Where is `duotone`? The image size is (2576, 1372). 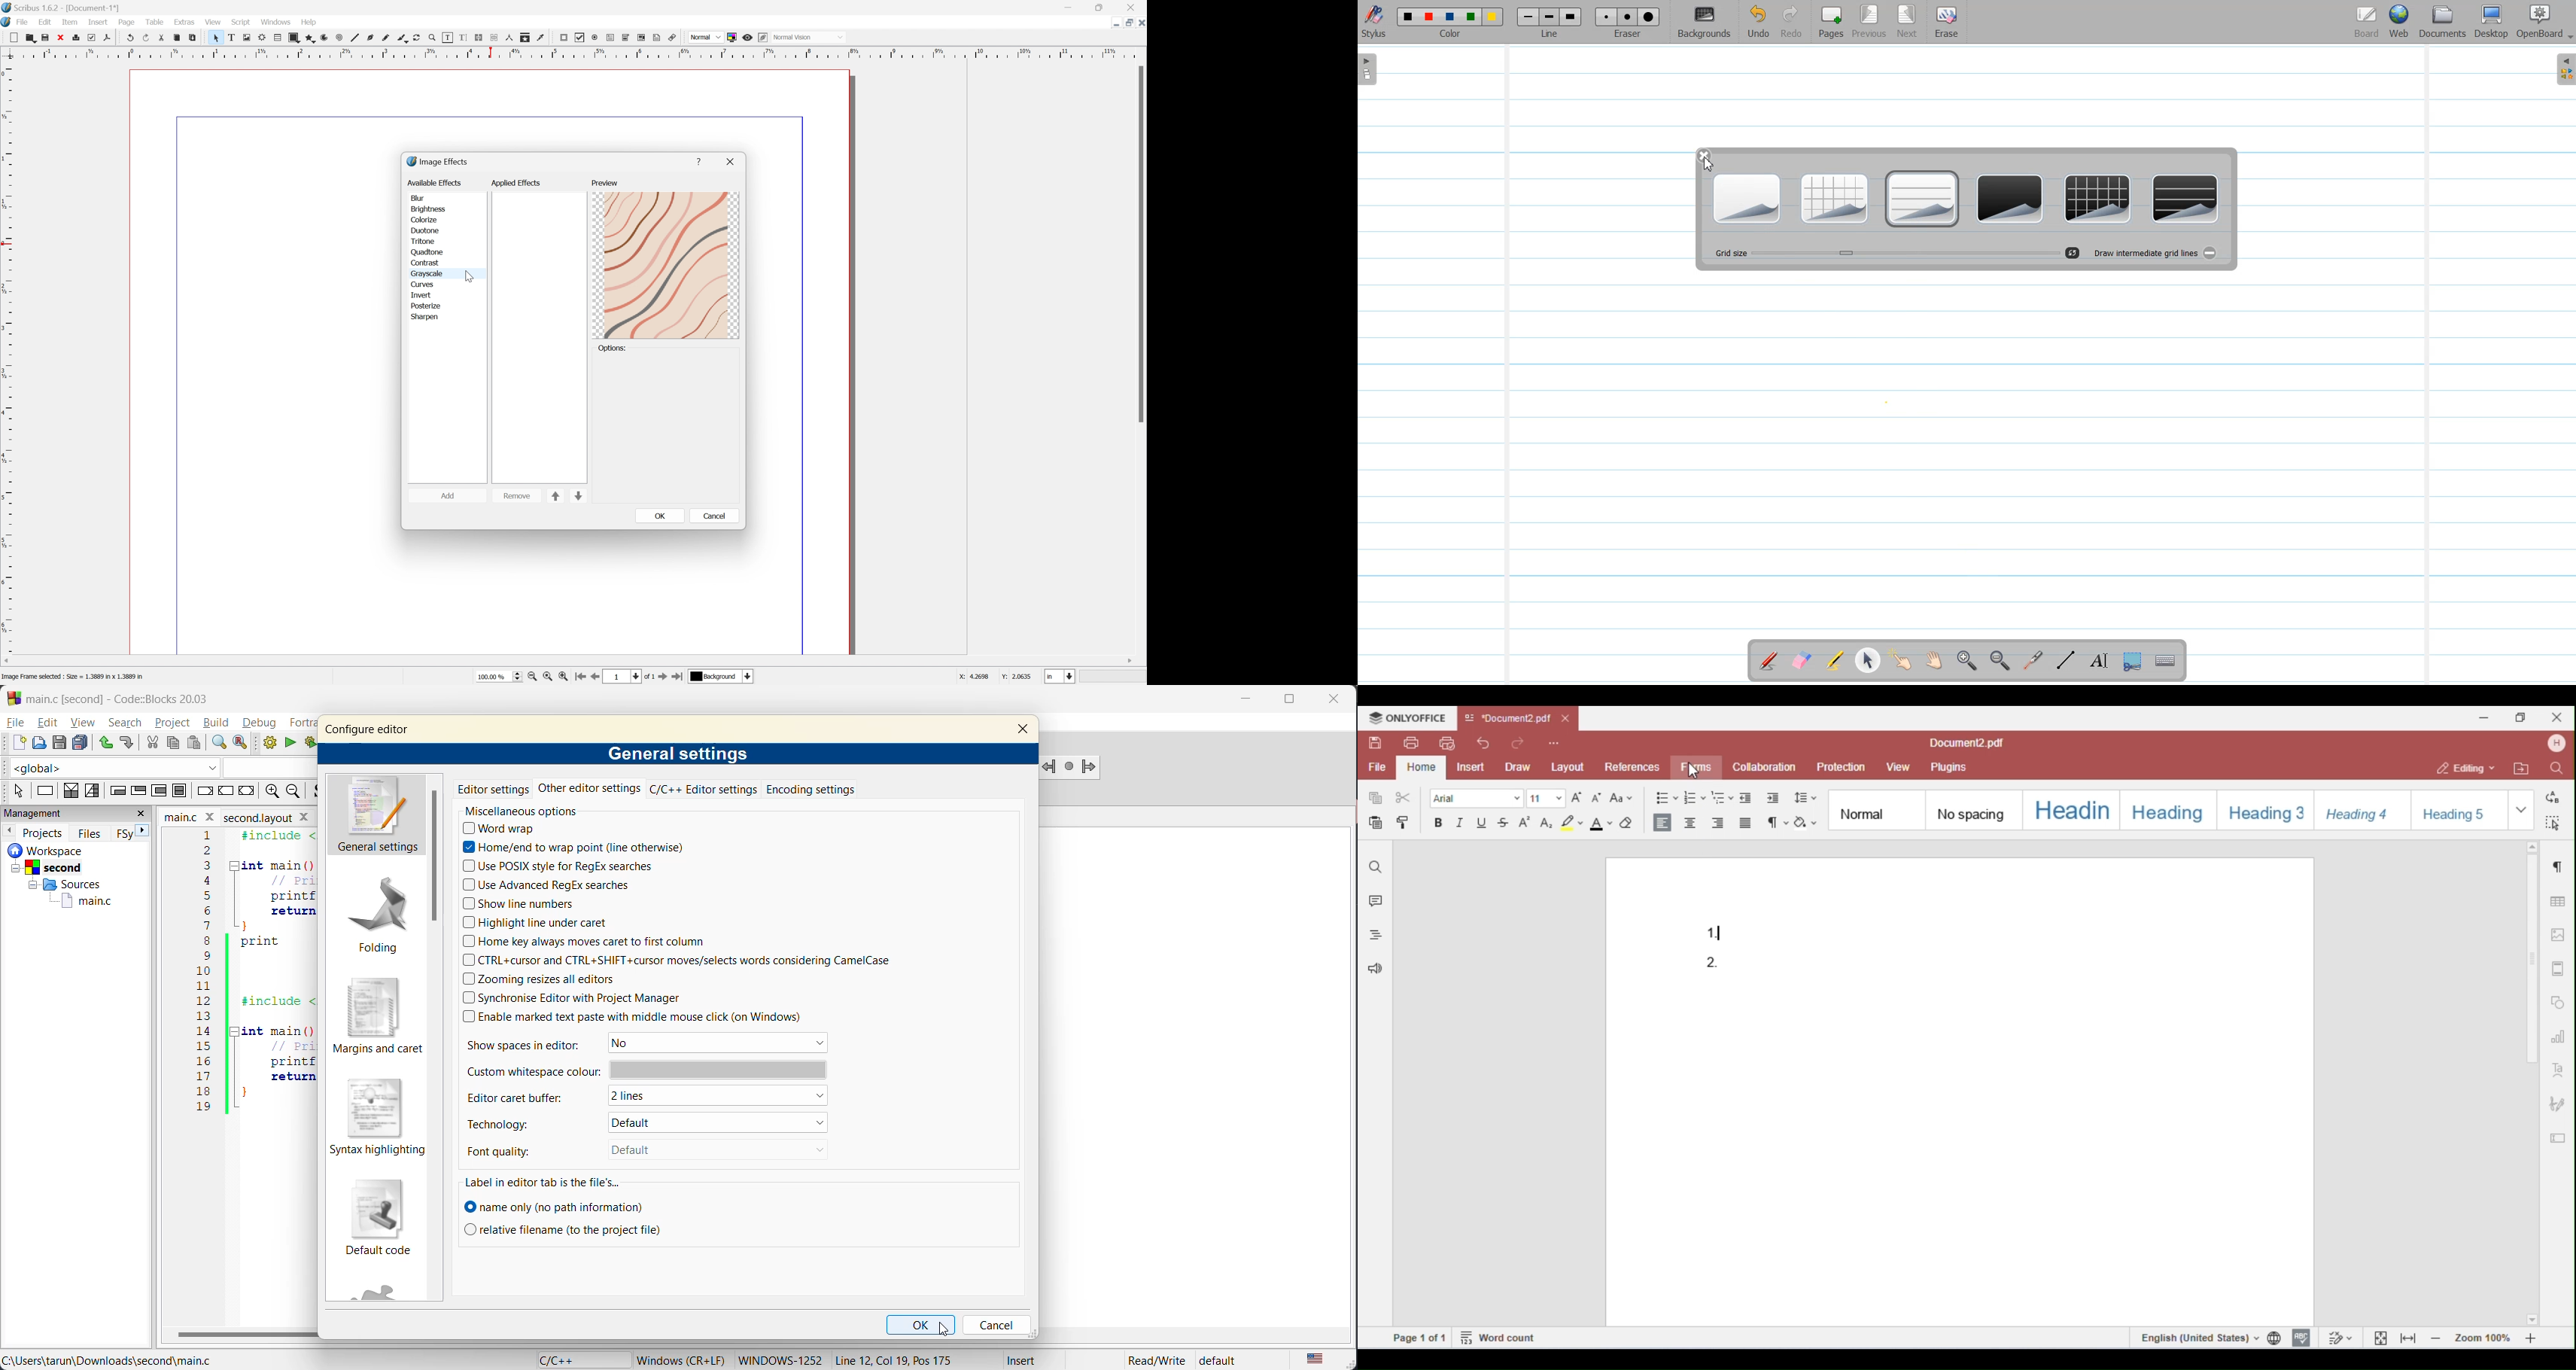 duotone is located at coordinates (425, 230).